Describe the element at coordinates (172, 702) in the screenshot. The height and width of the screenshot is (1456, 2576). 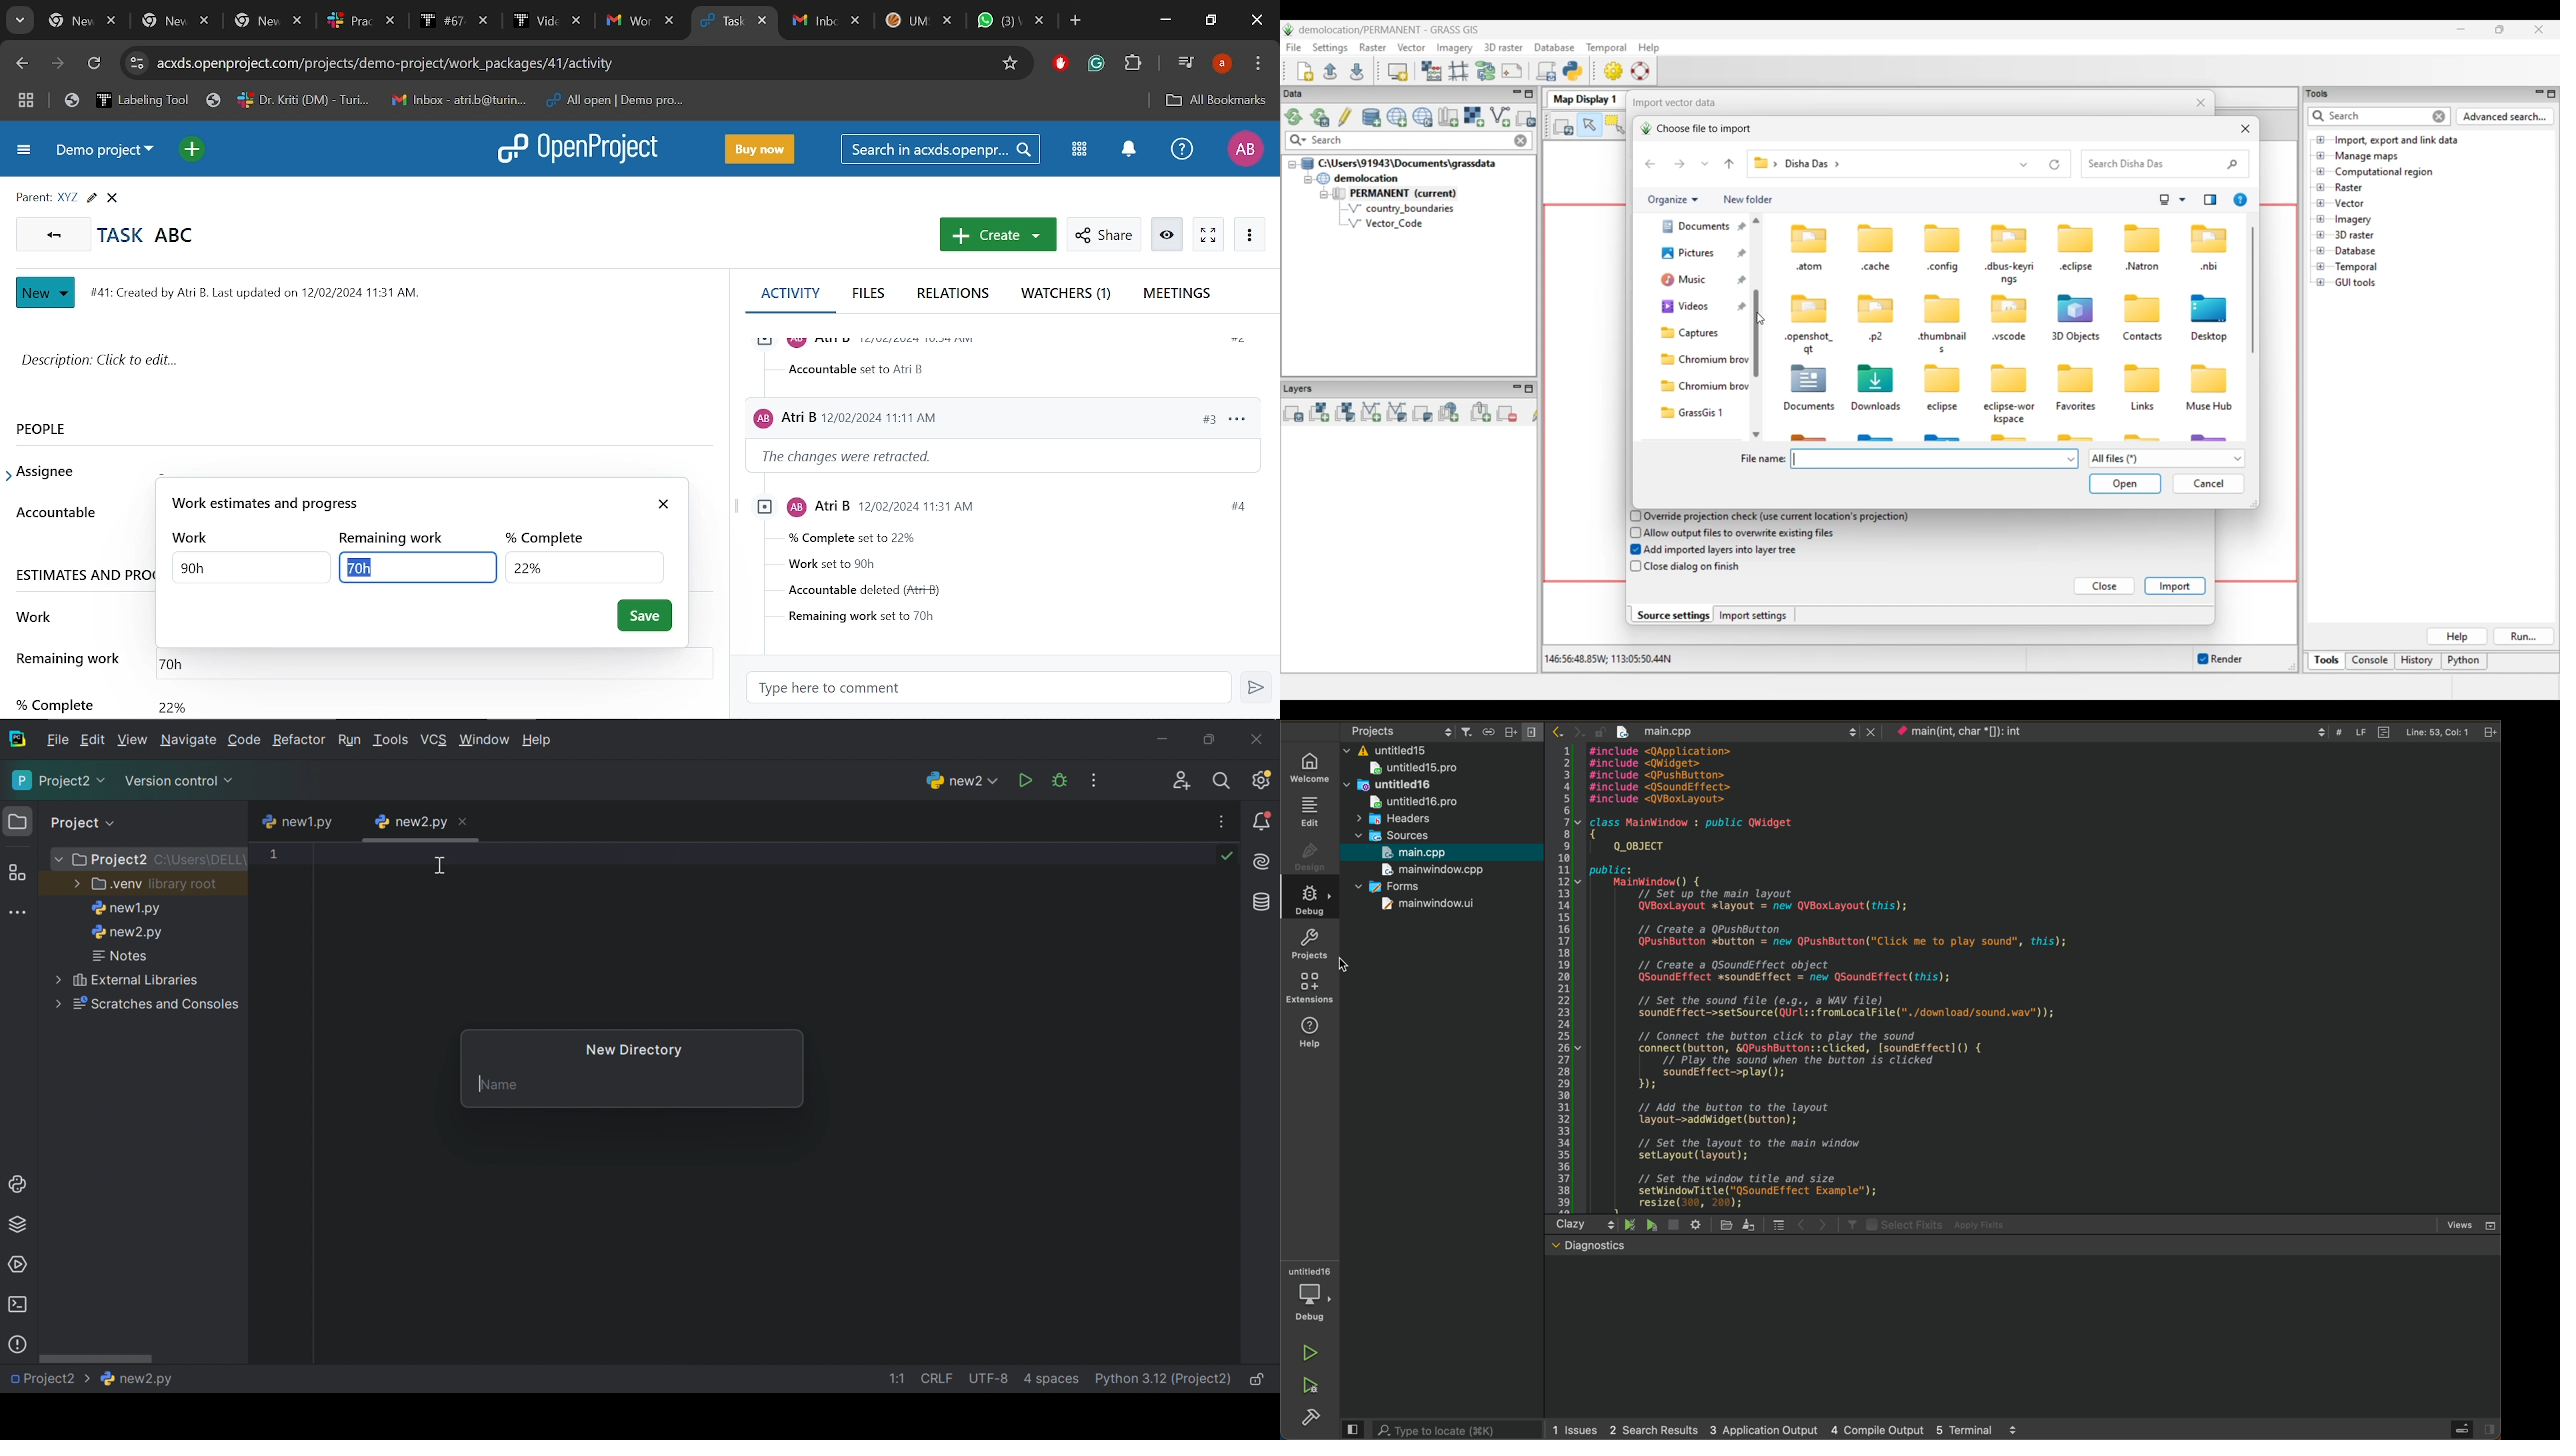
I see `Completed work` at that location.